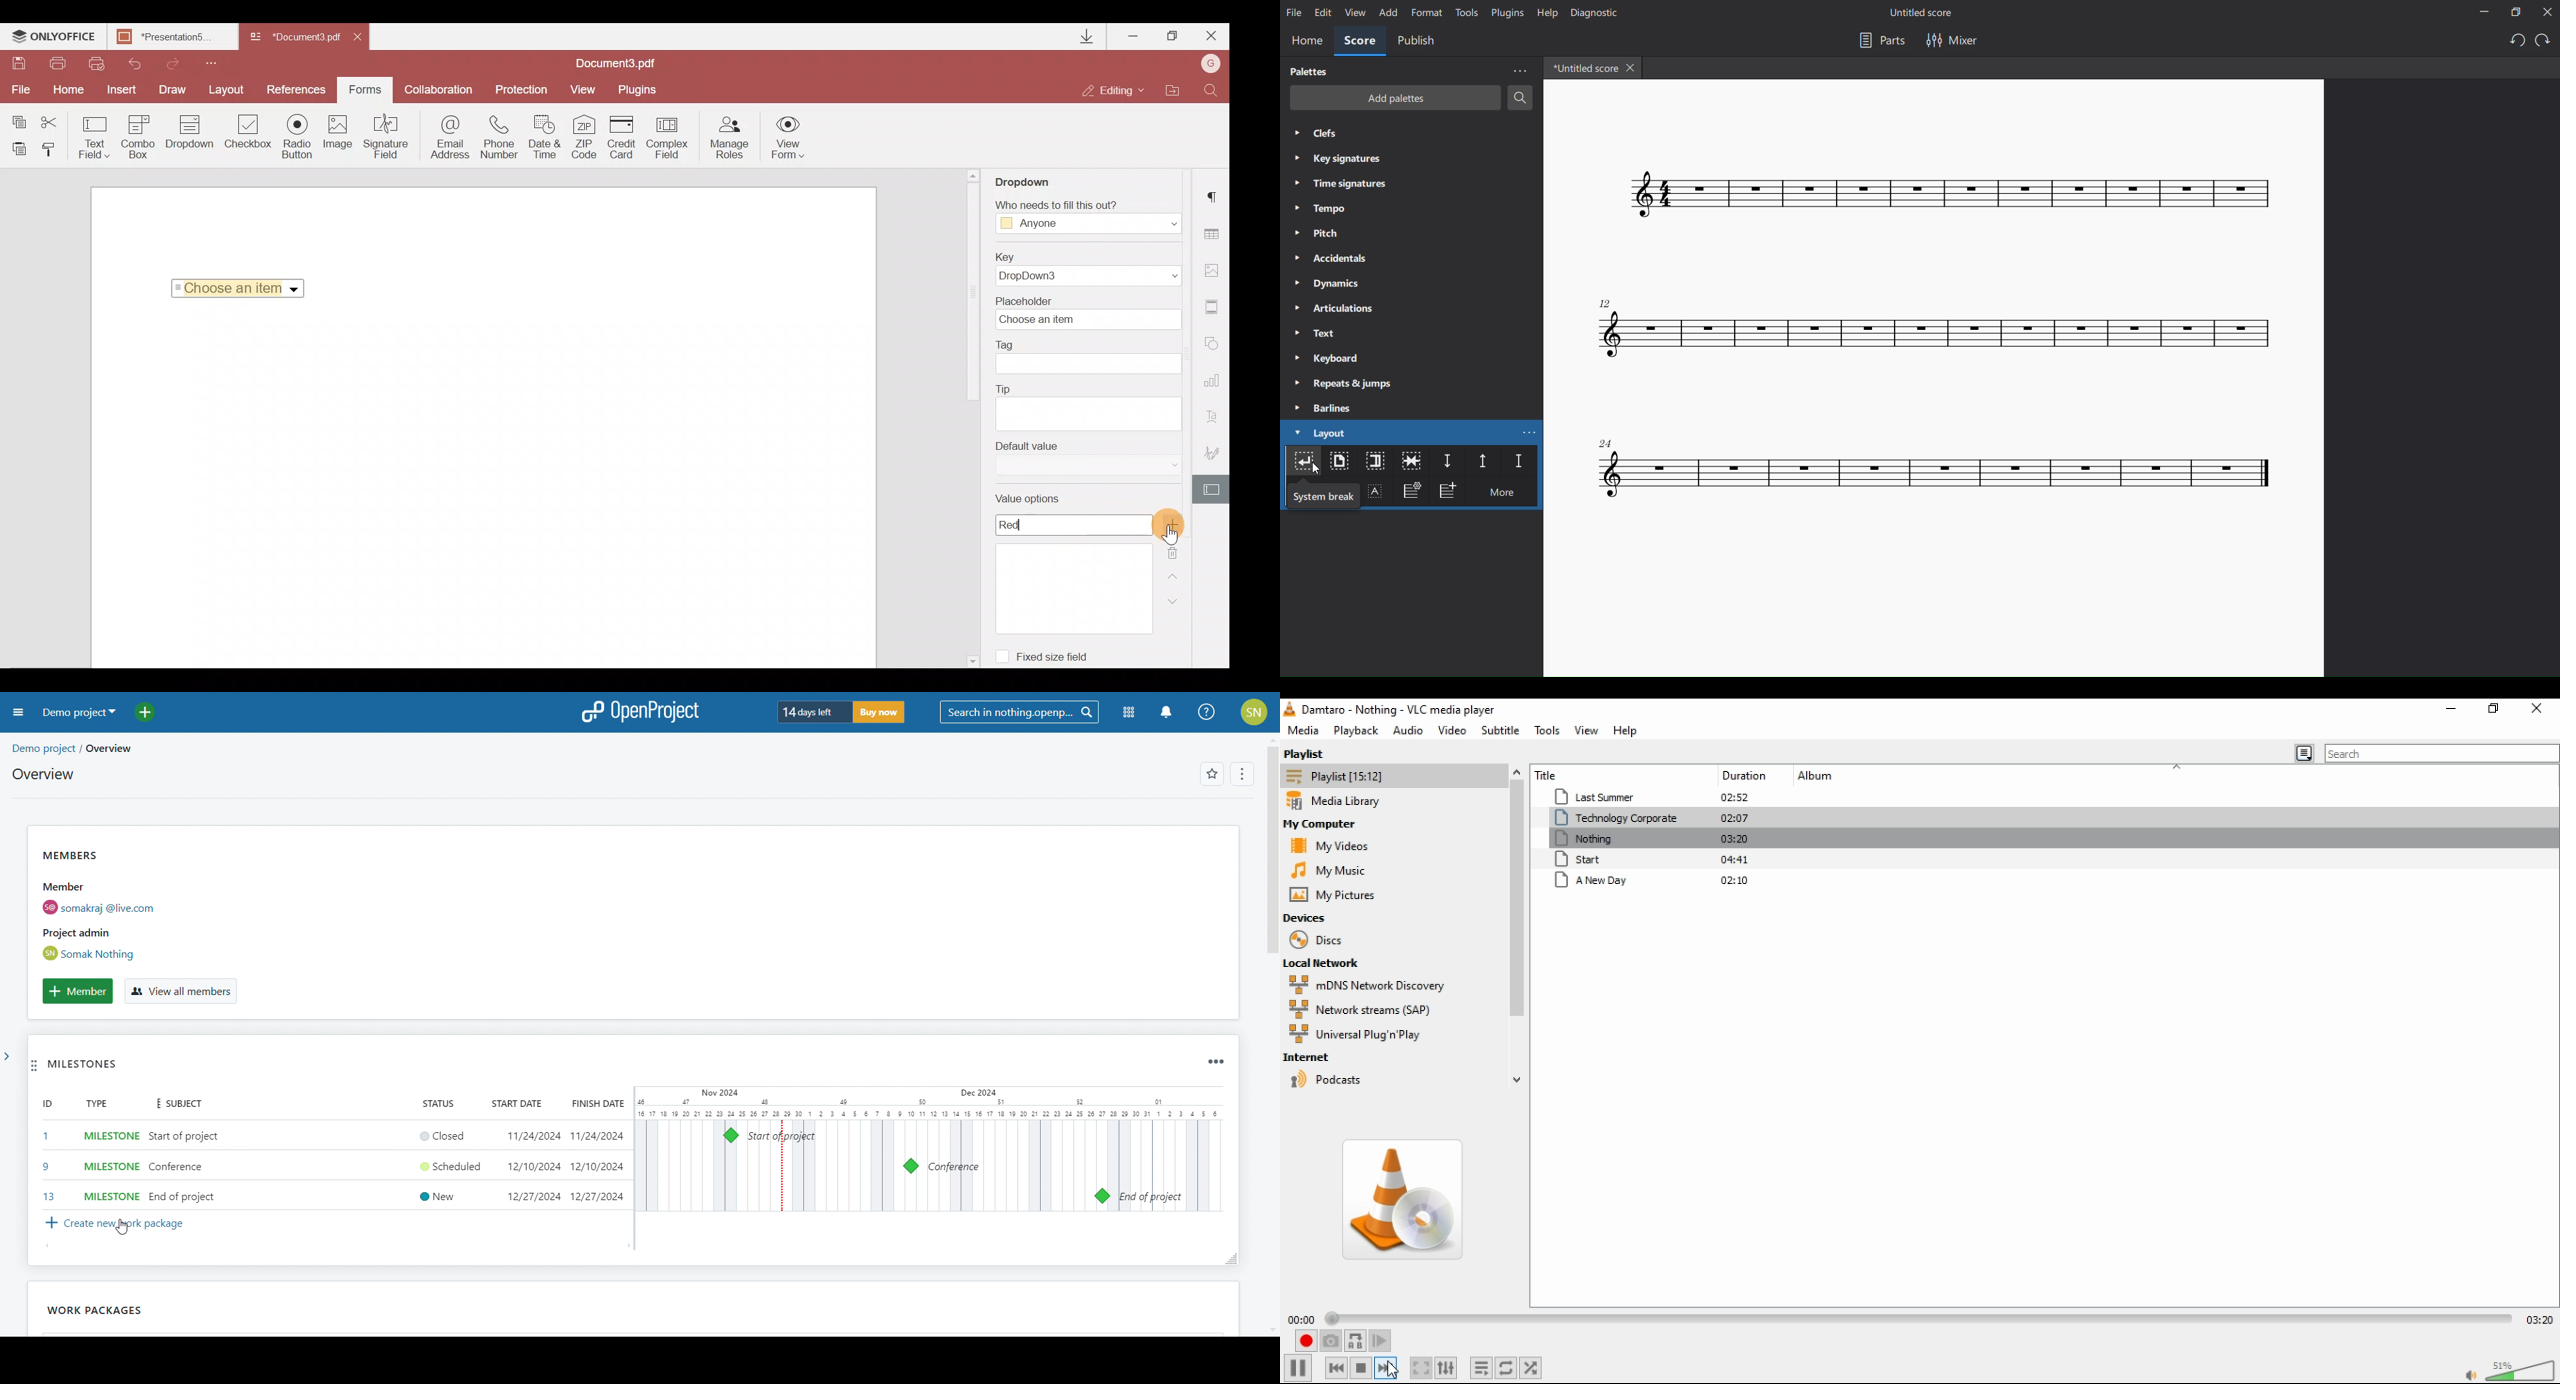  Describe the element at coordinates (1532, 1367) in the screenshot. I see `random` at that location.